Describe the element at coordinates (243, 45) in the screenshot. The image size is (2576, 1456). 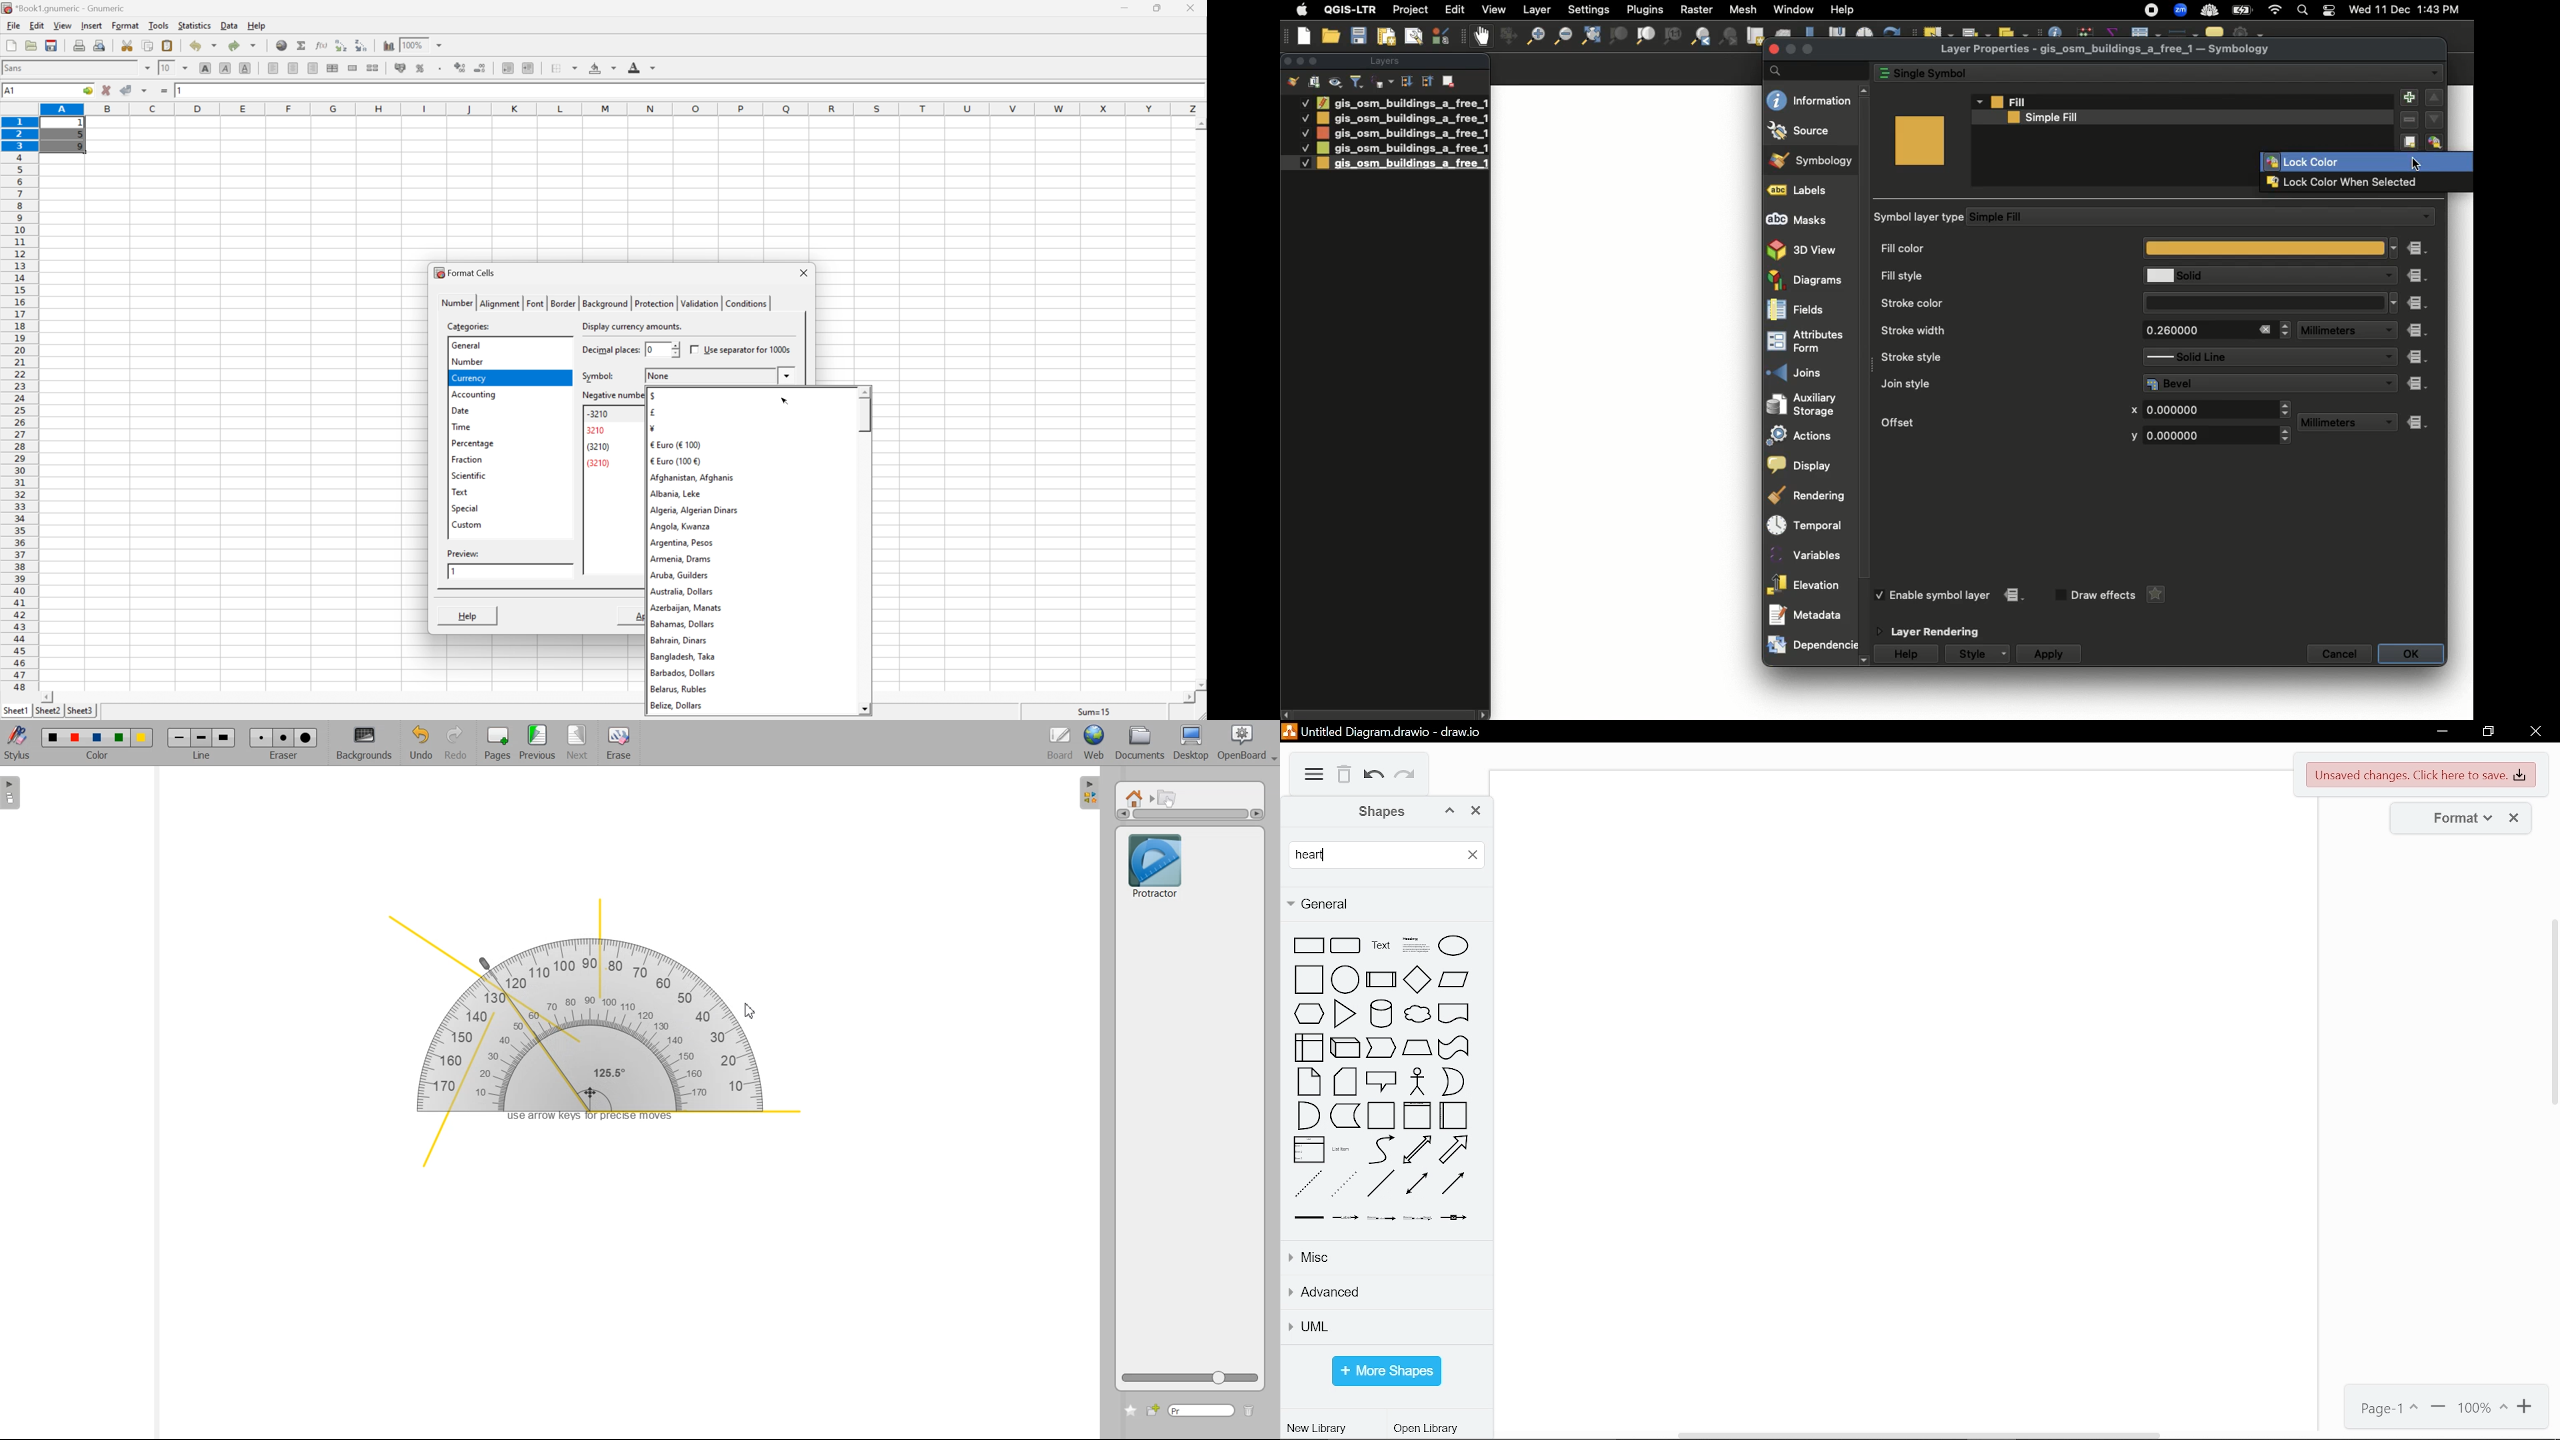
I see `redo` at that location.